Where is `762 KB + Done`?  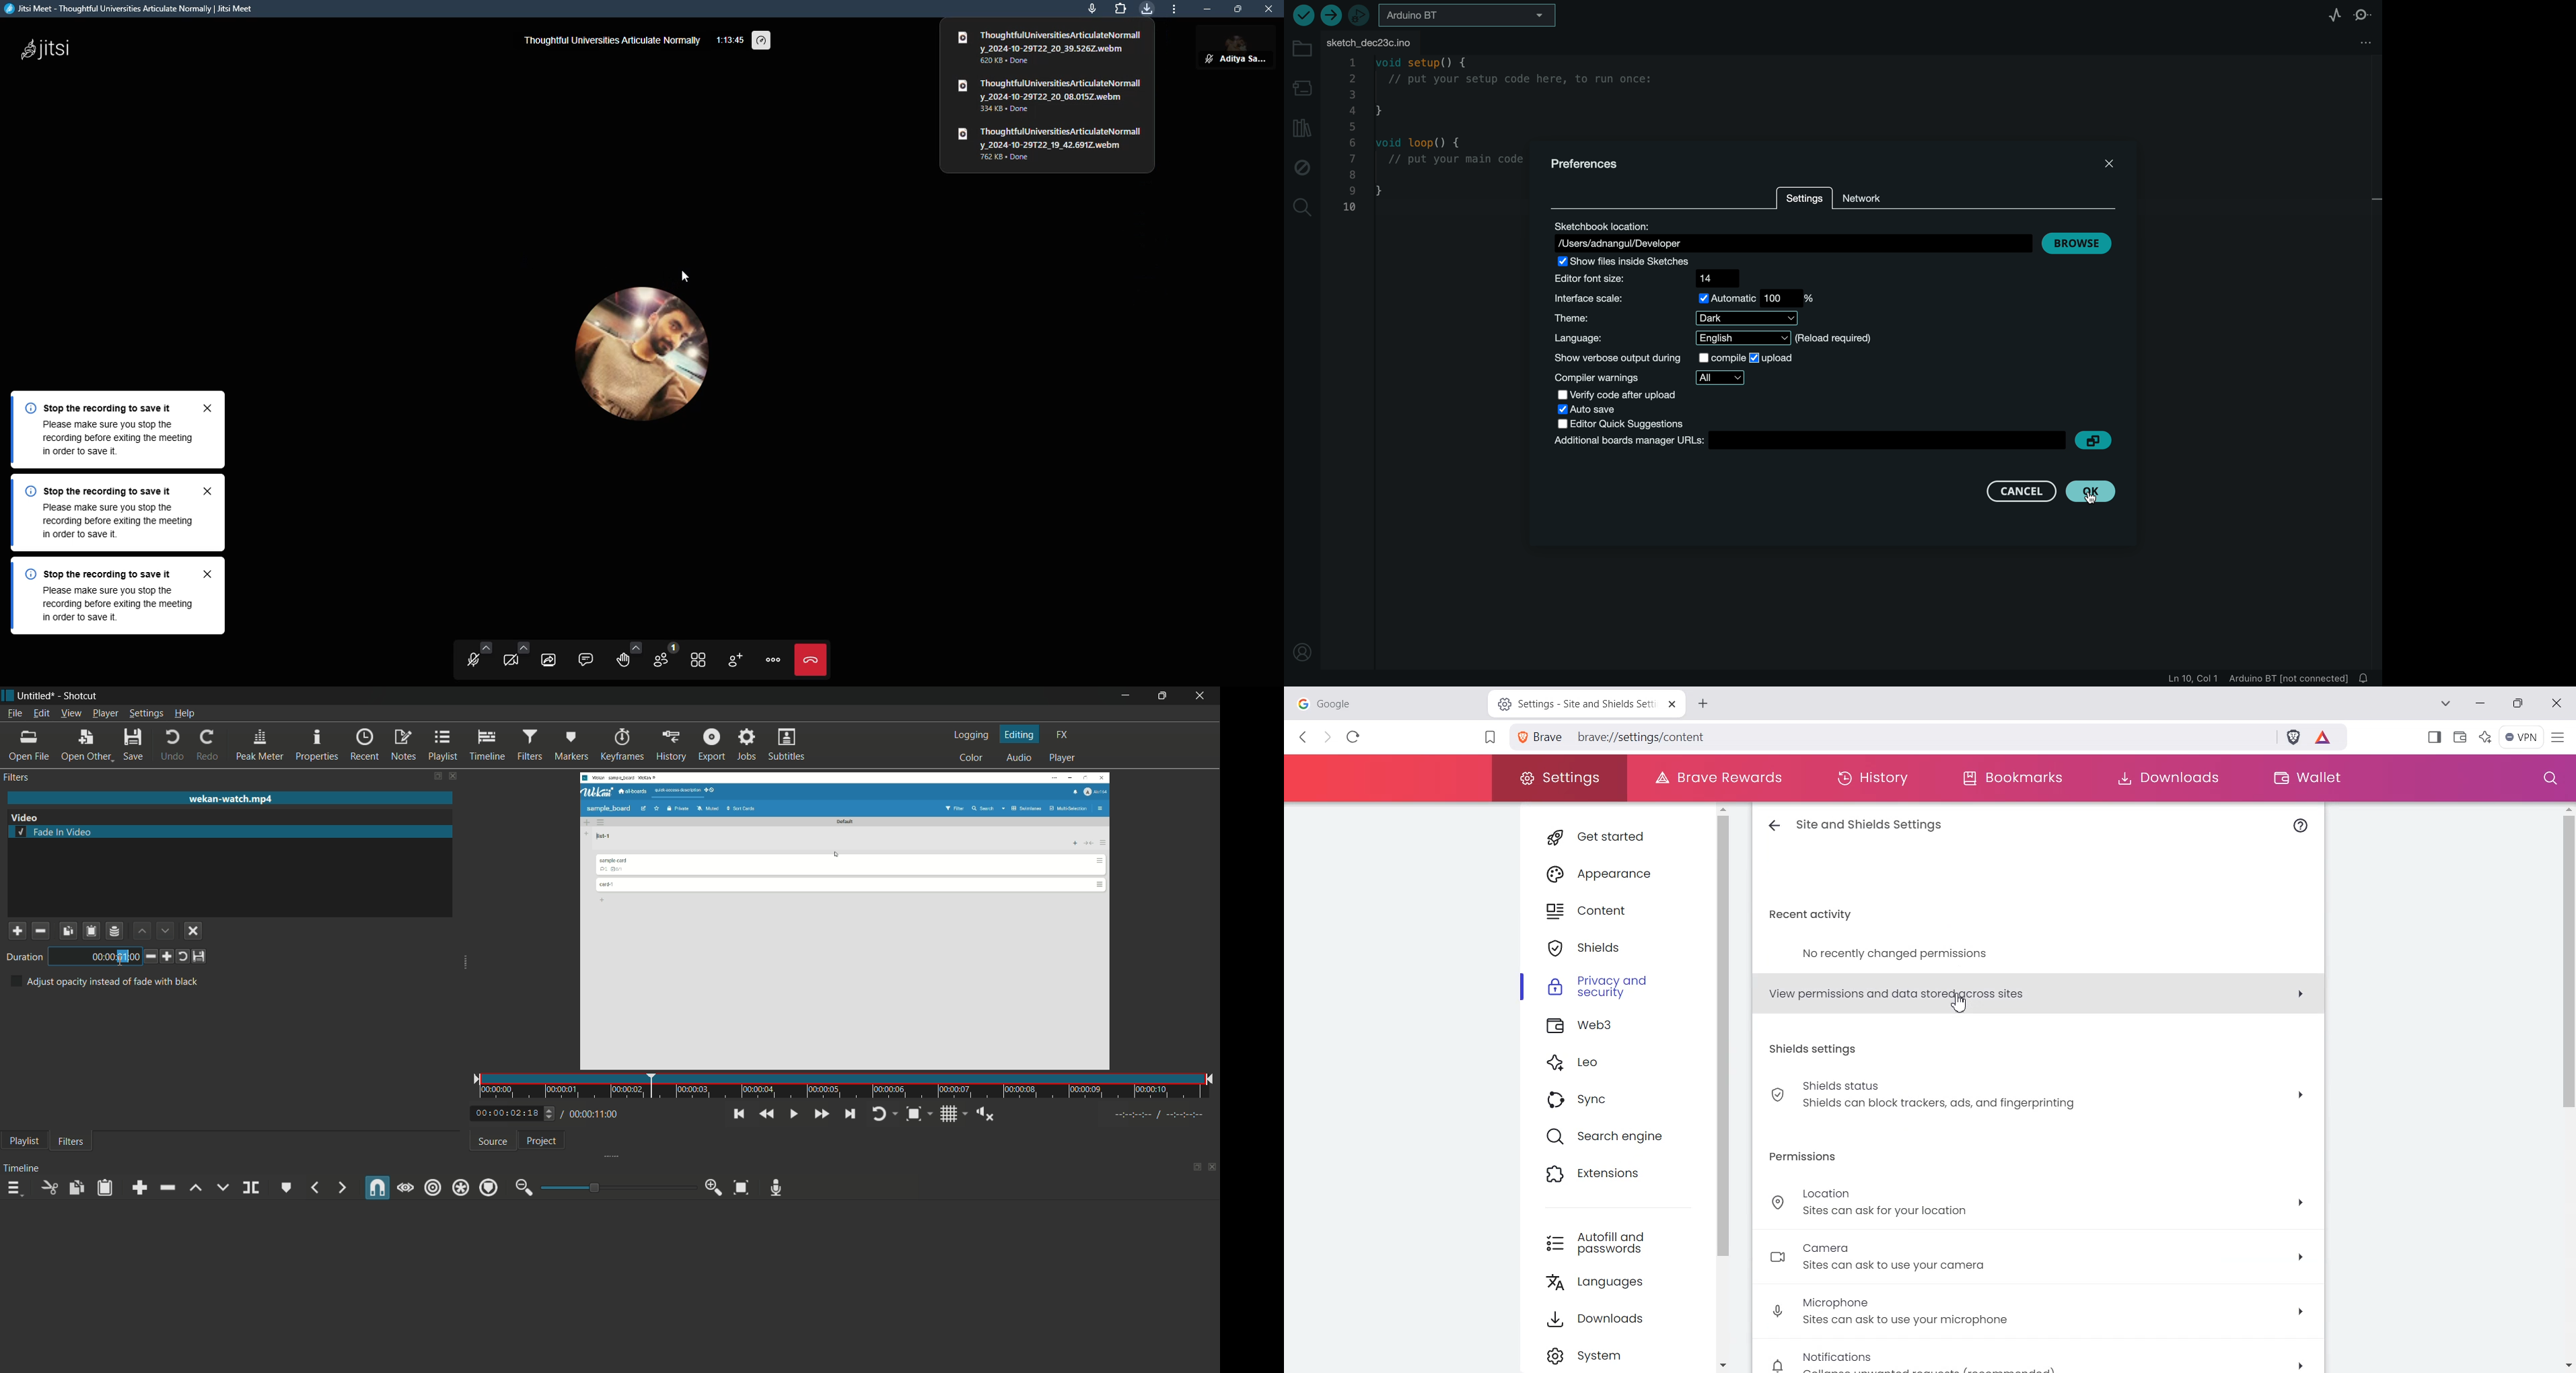 762 KB + Done is located at coordinates (1014, 159).